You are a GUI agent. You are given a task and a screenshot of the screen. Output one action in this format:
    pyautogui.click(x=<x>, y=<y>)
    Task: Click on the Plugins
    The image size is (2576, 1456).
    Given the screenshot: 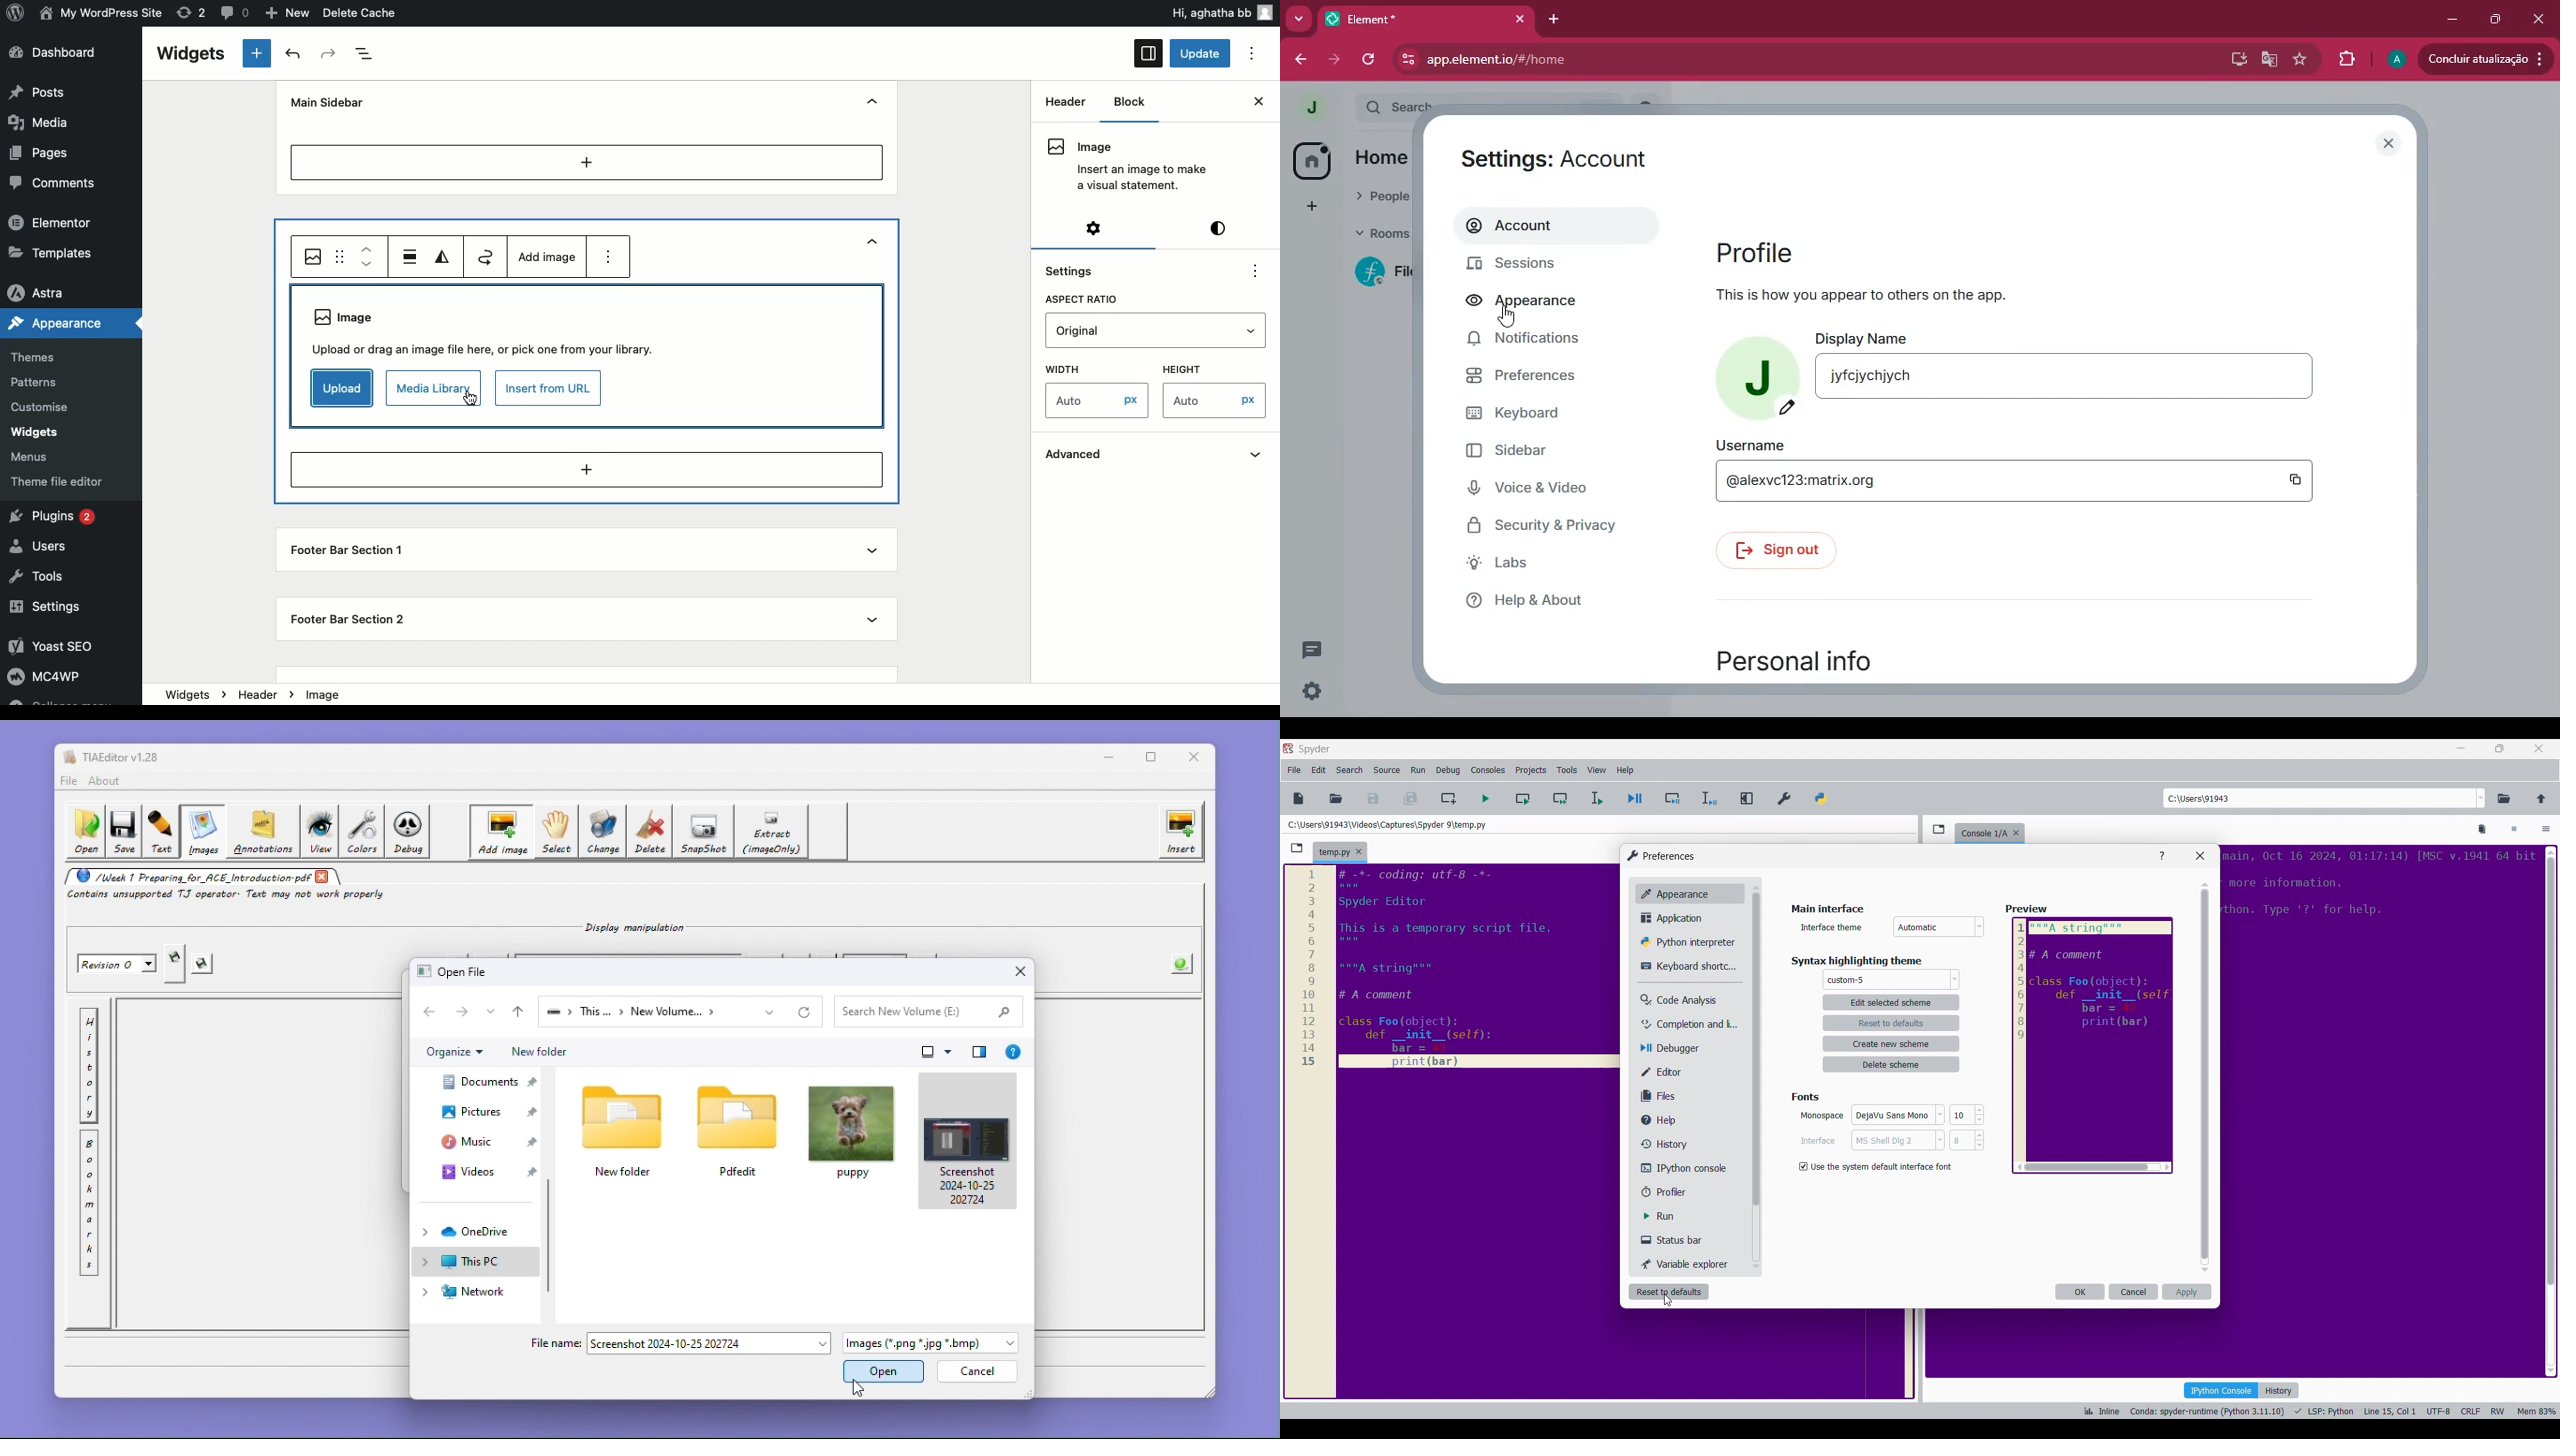 What is the action you would take?
    pyautogui.click(x=56, y=518)
    